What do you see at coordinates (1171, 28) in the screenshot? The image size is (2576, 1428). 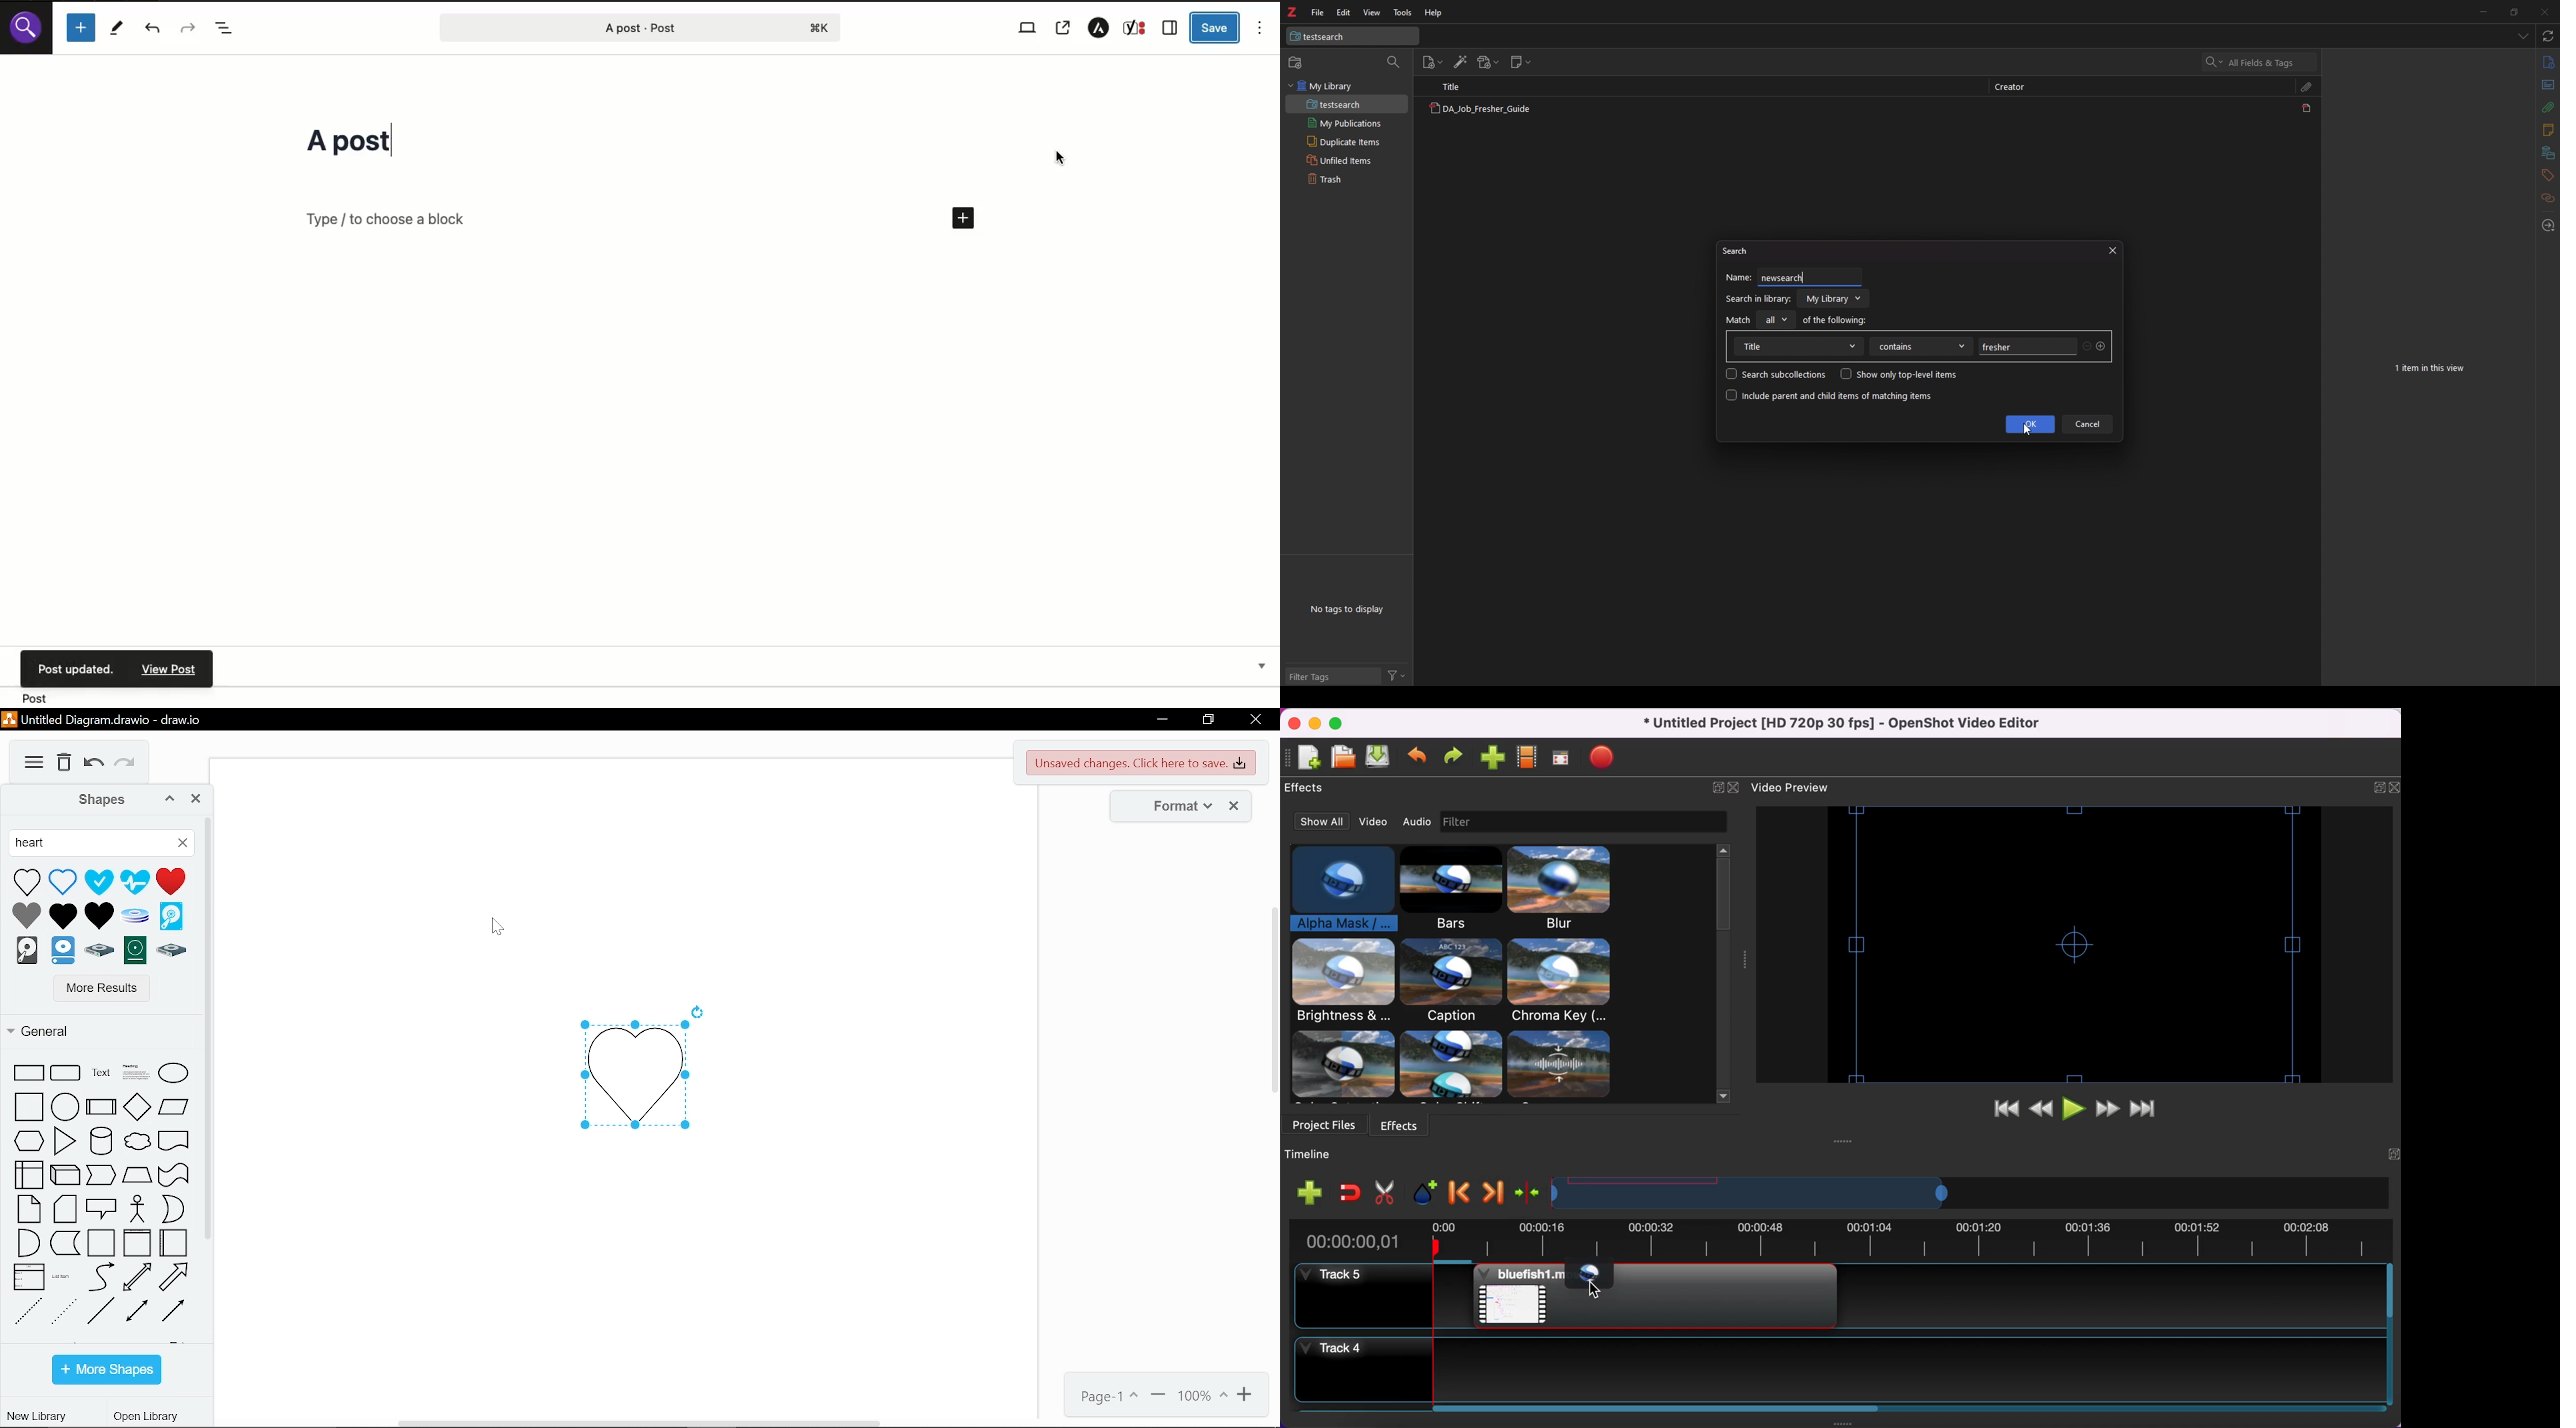 I see `Sidebar` at bounding box center [1171, 28].